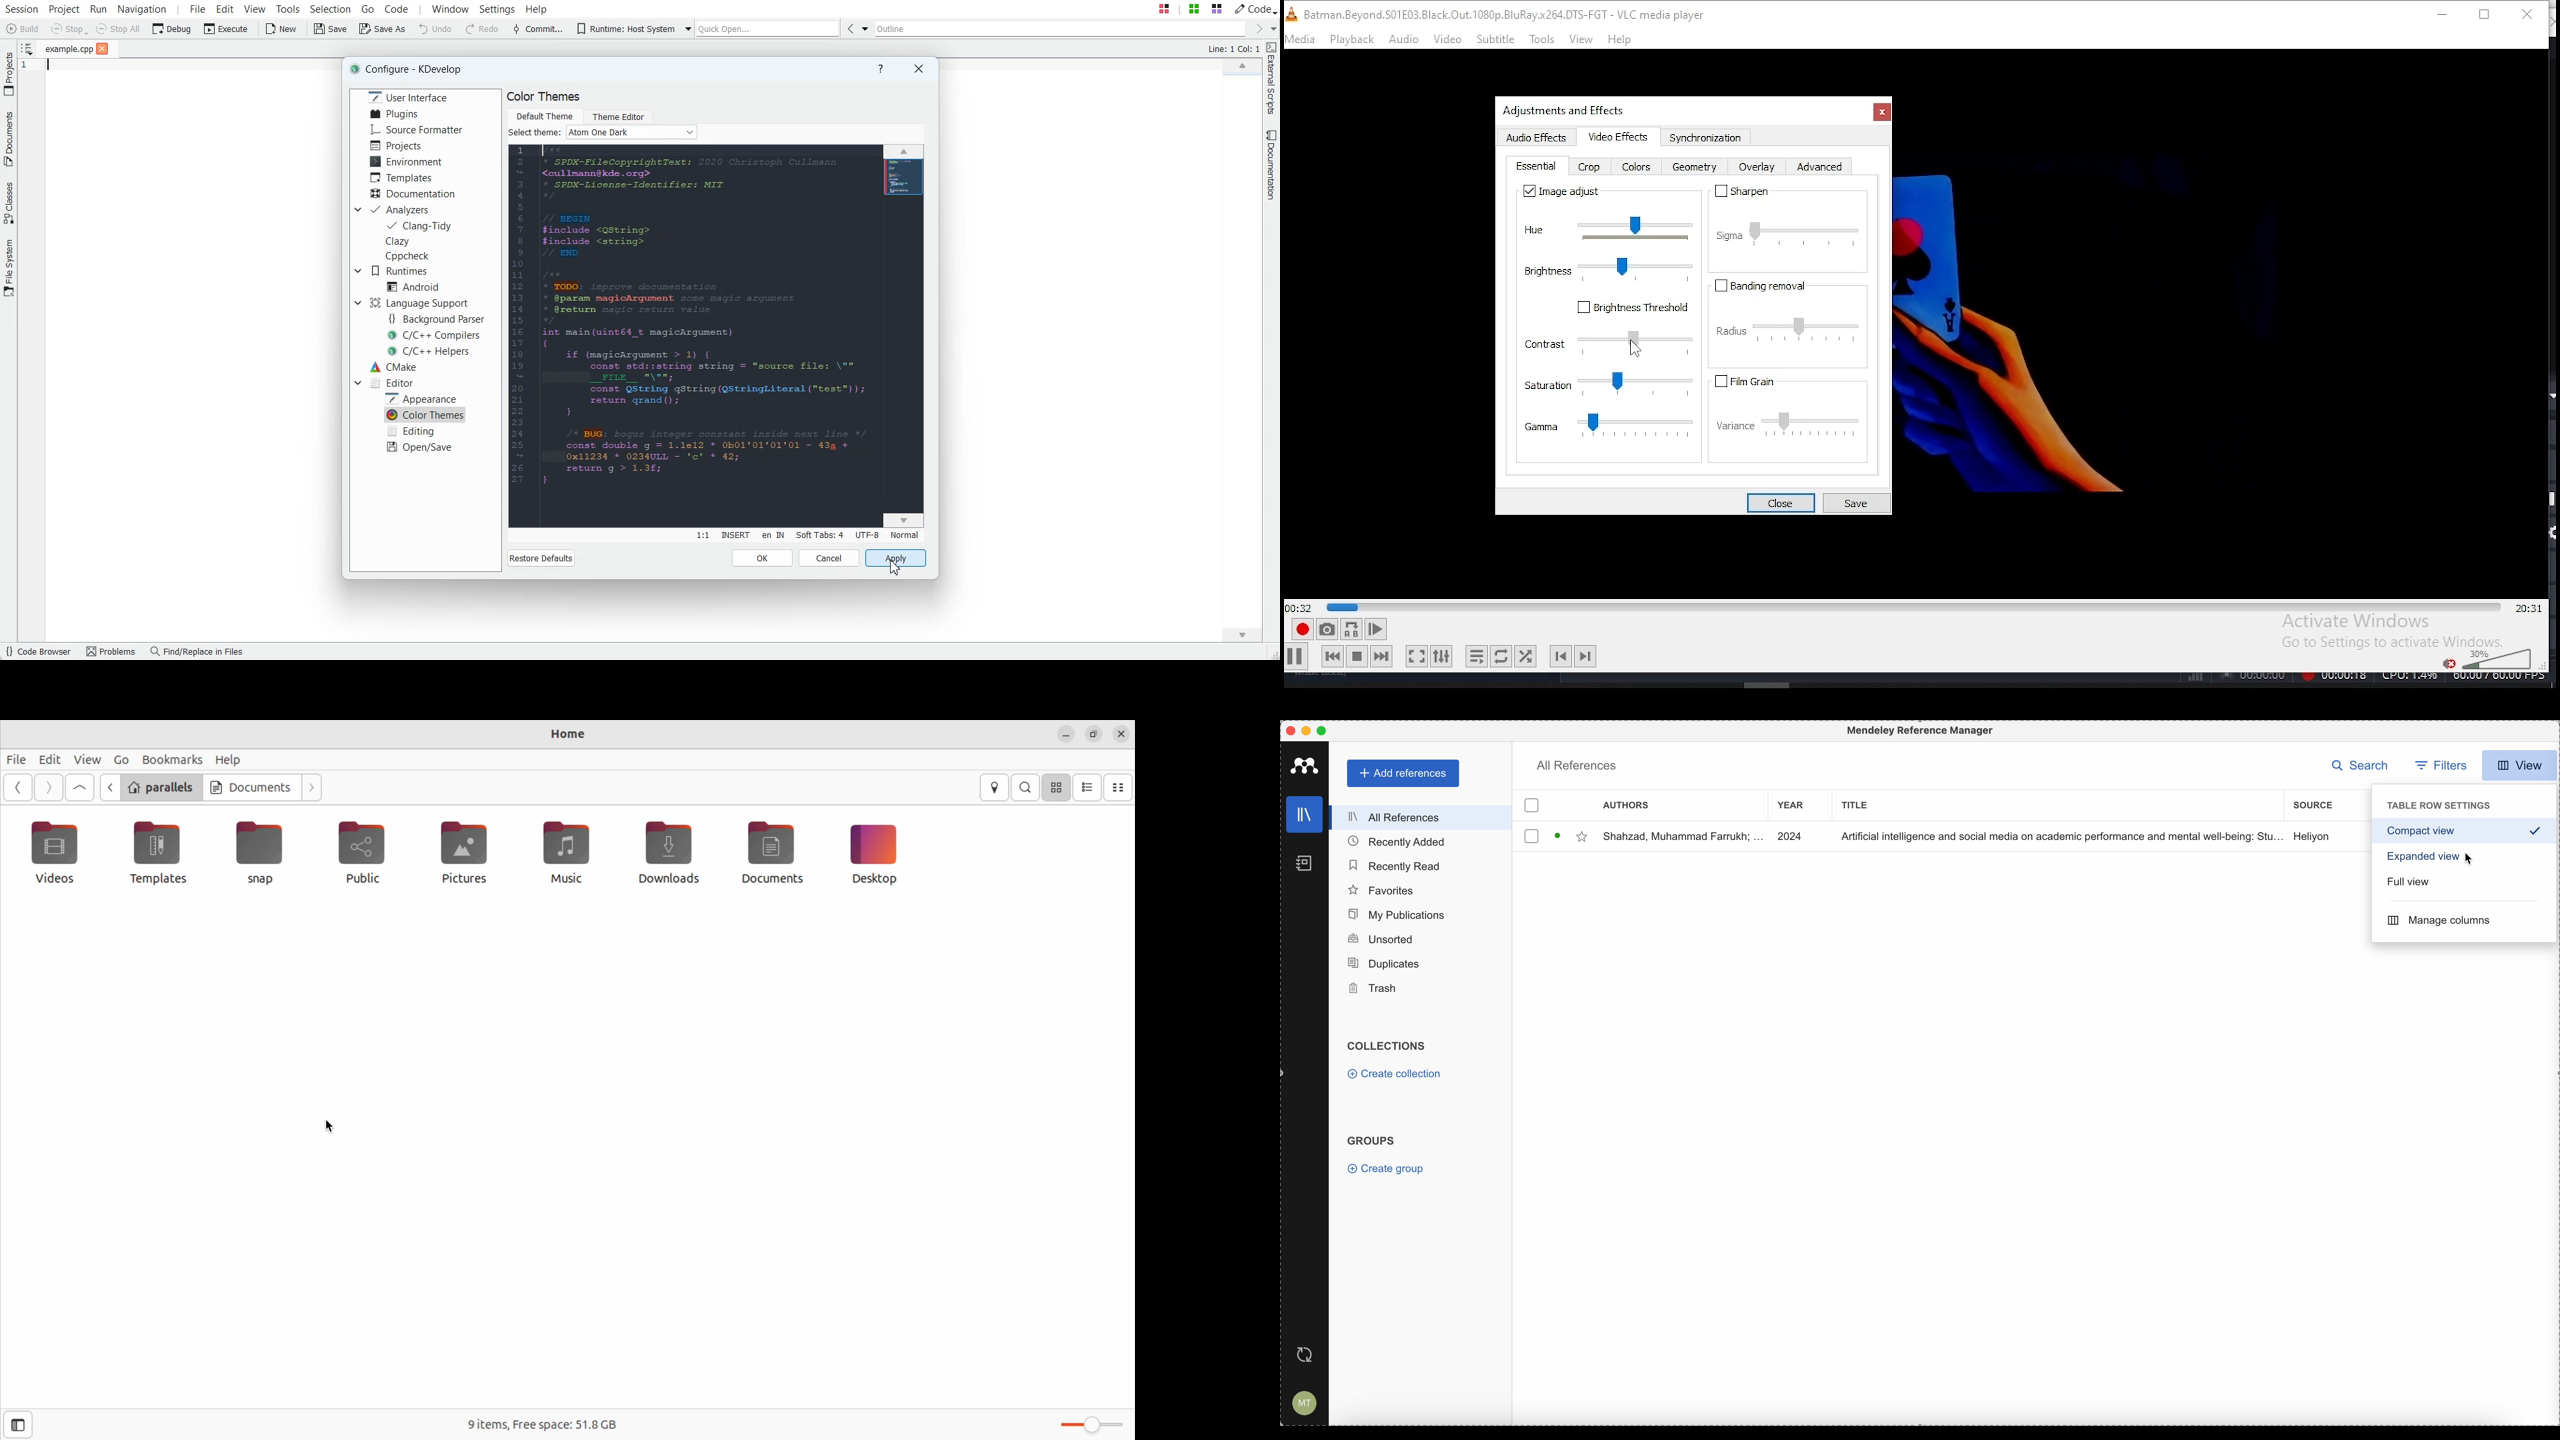 The height and width of the screenshot is (1456, 2576). I want to click on Shahzad, Muhammad Farrukh, so click(1683, 837).